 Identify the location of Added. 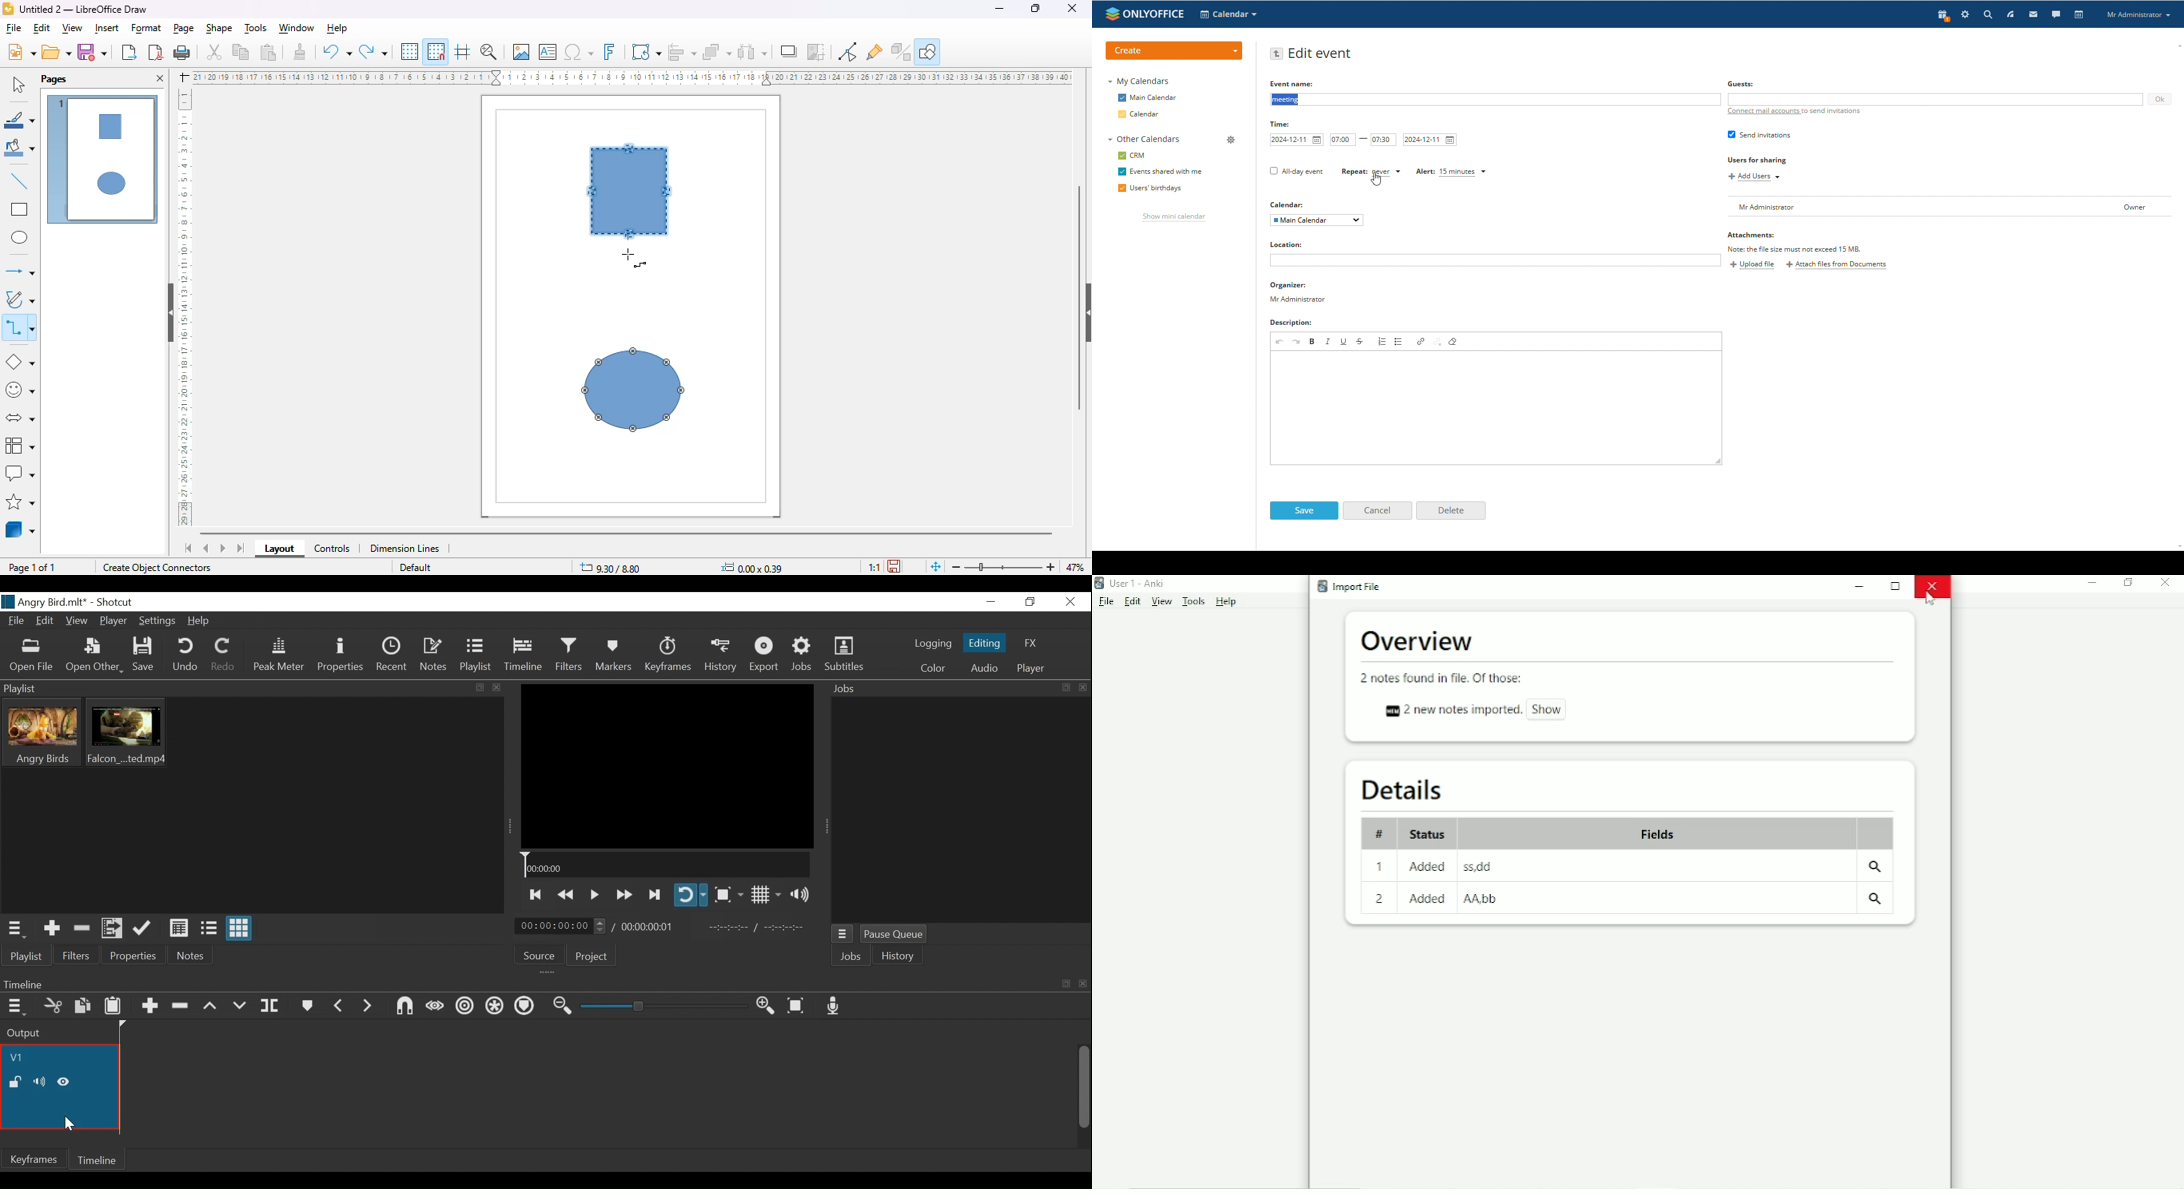
(1426, 900).